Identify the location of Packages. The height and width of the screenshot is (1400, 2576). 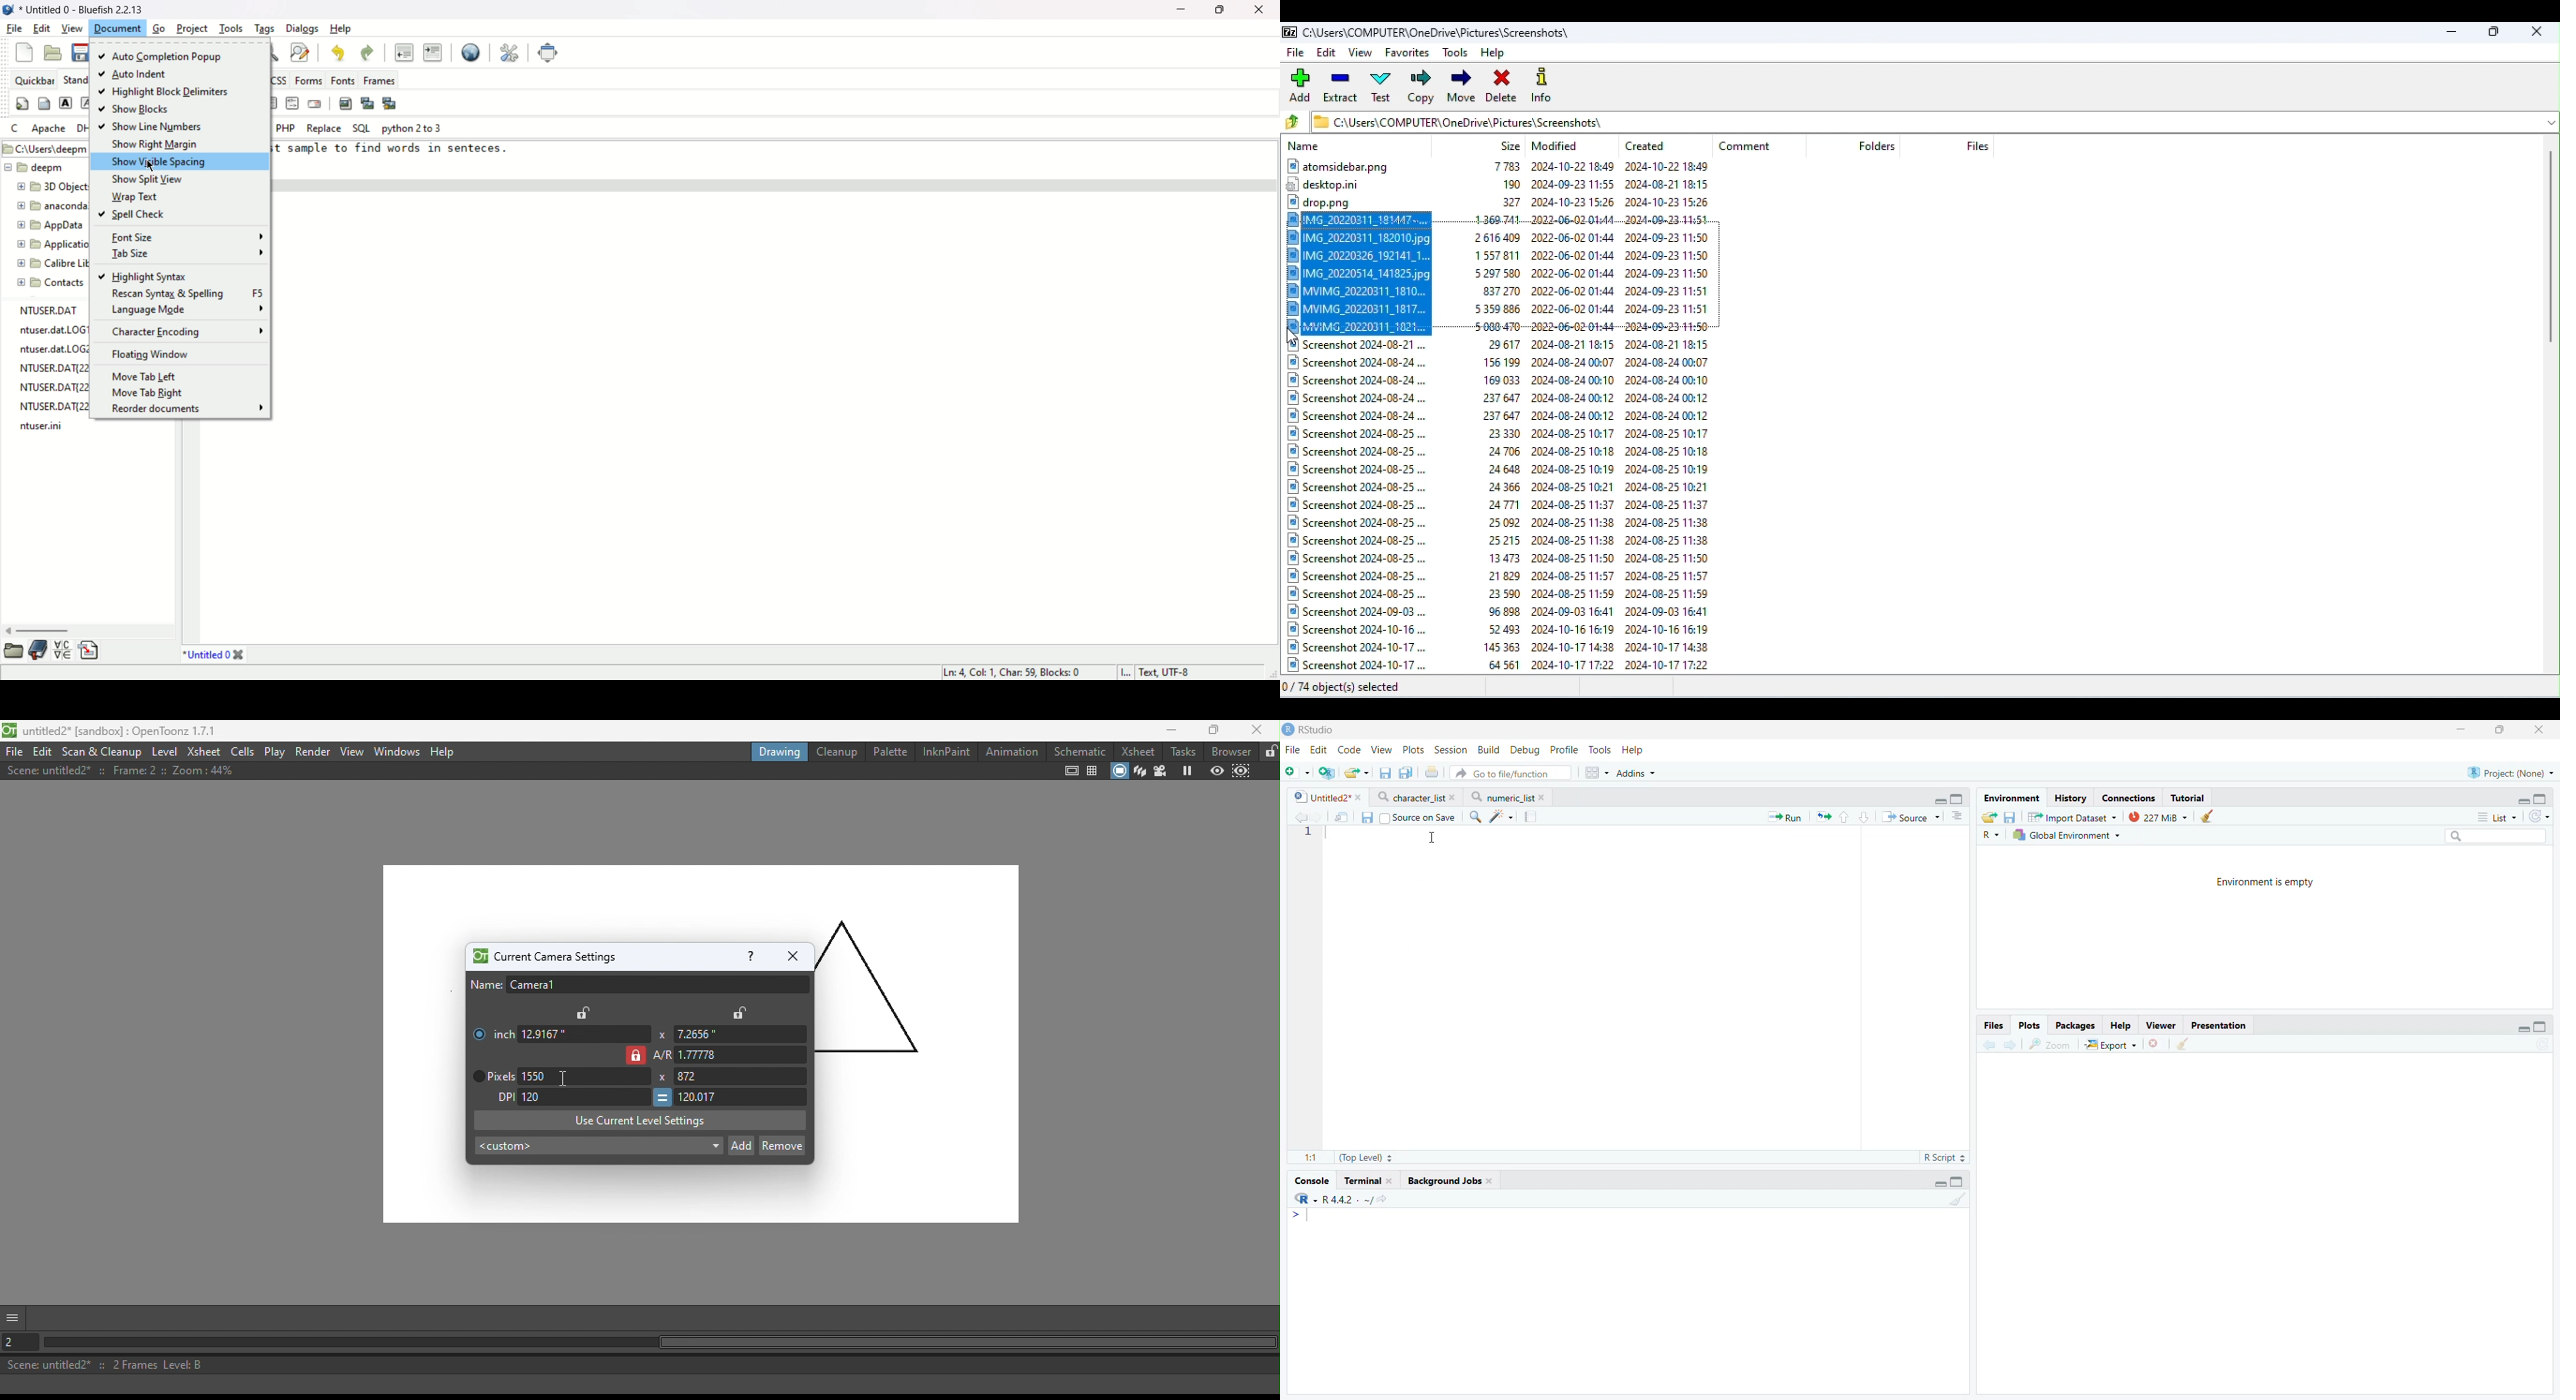
(2077, 1025).